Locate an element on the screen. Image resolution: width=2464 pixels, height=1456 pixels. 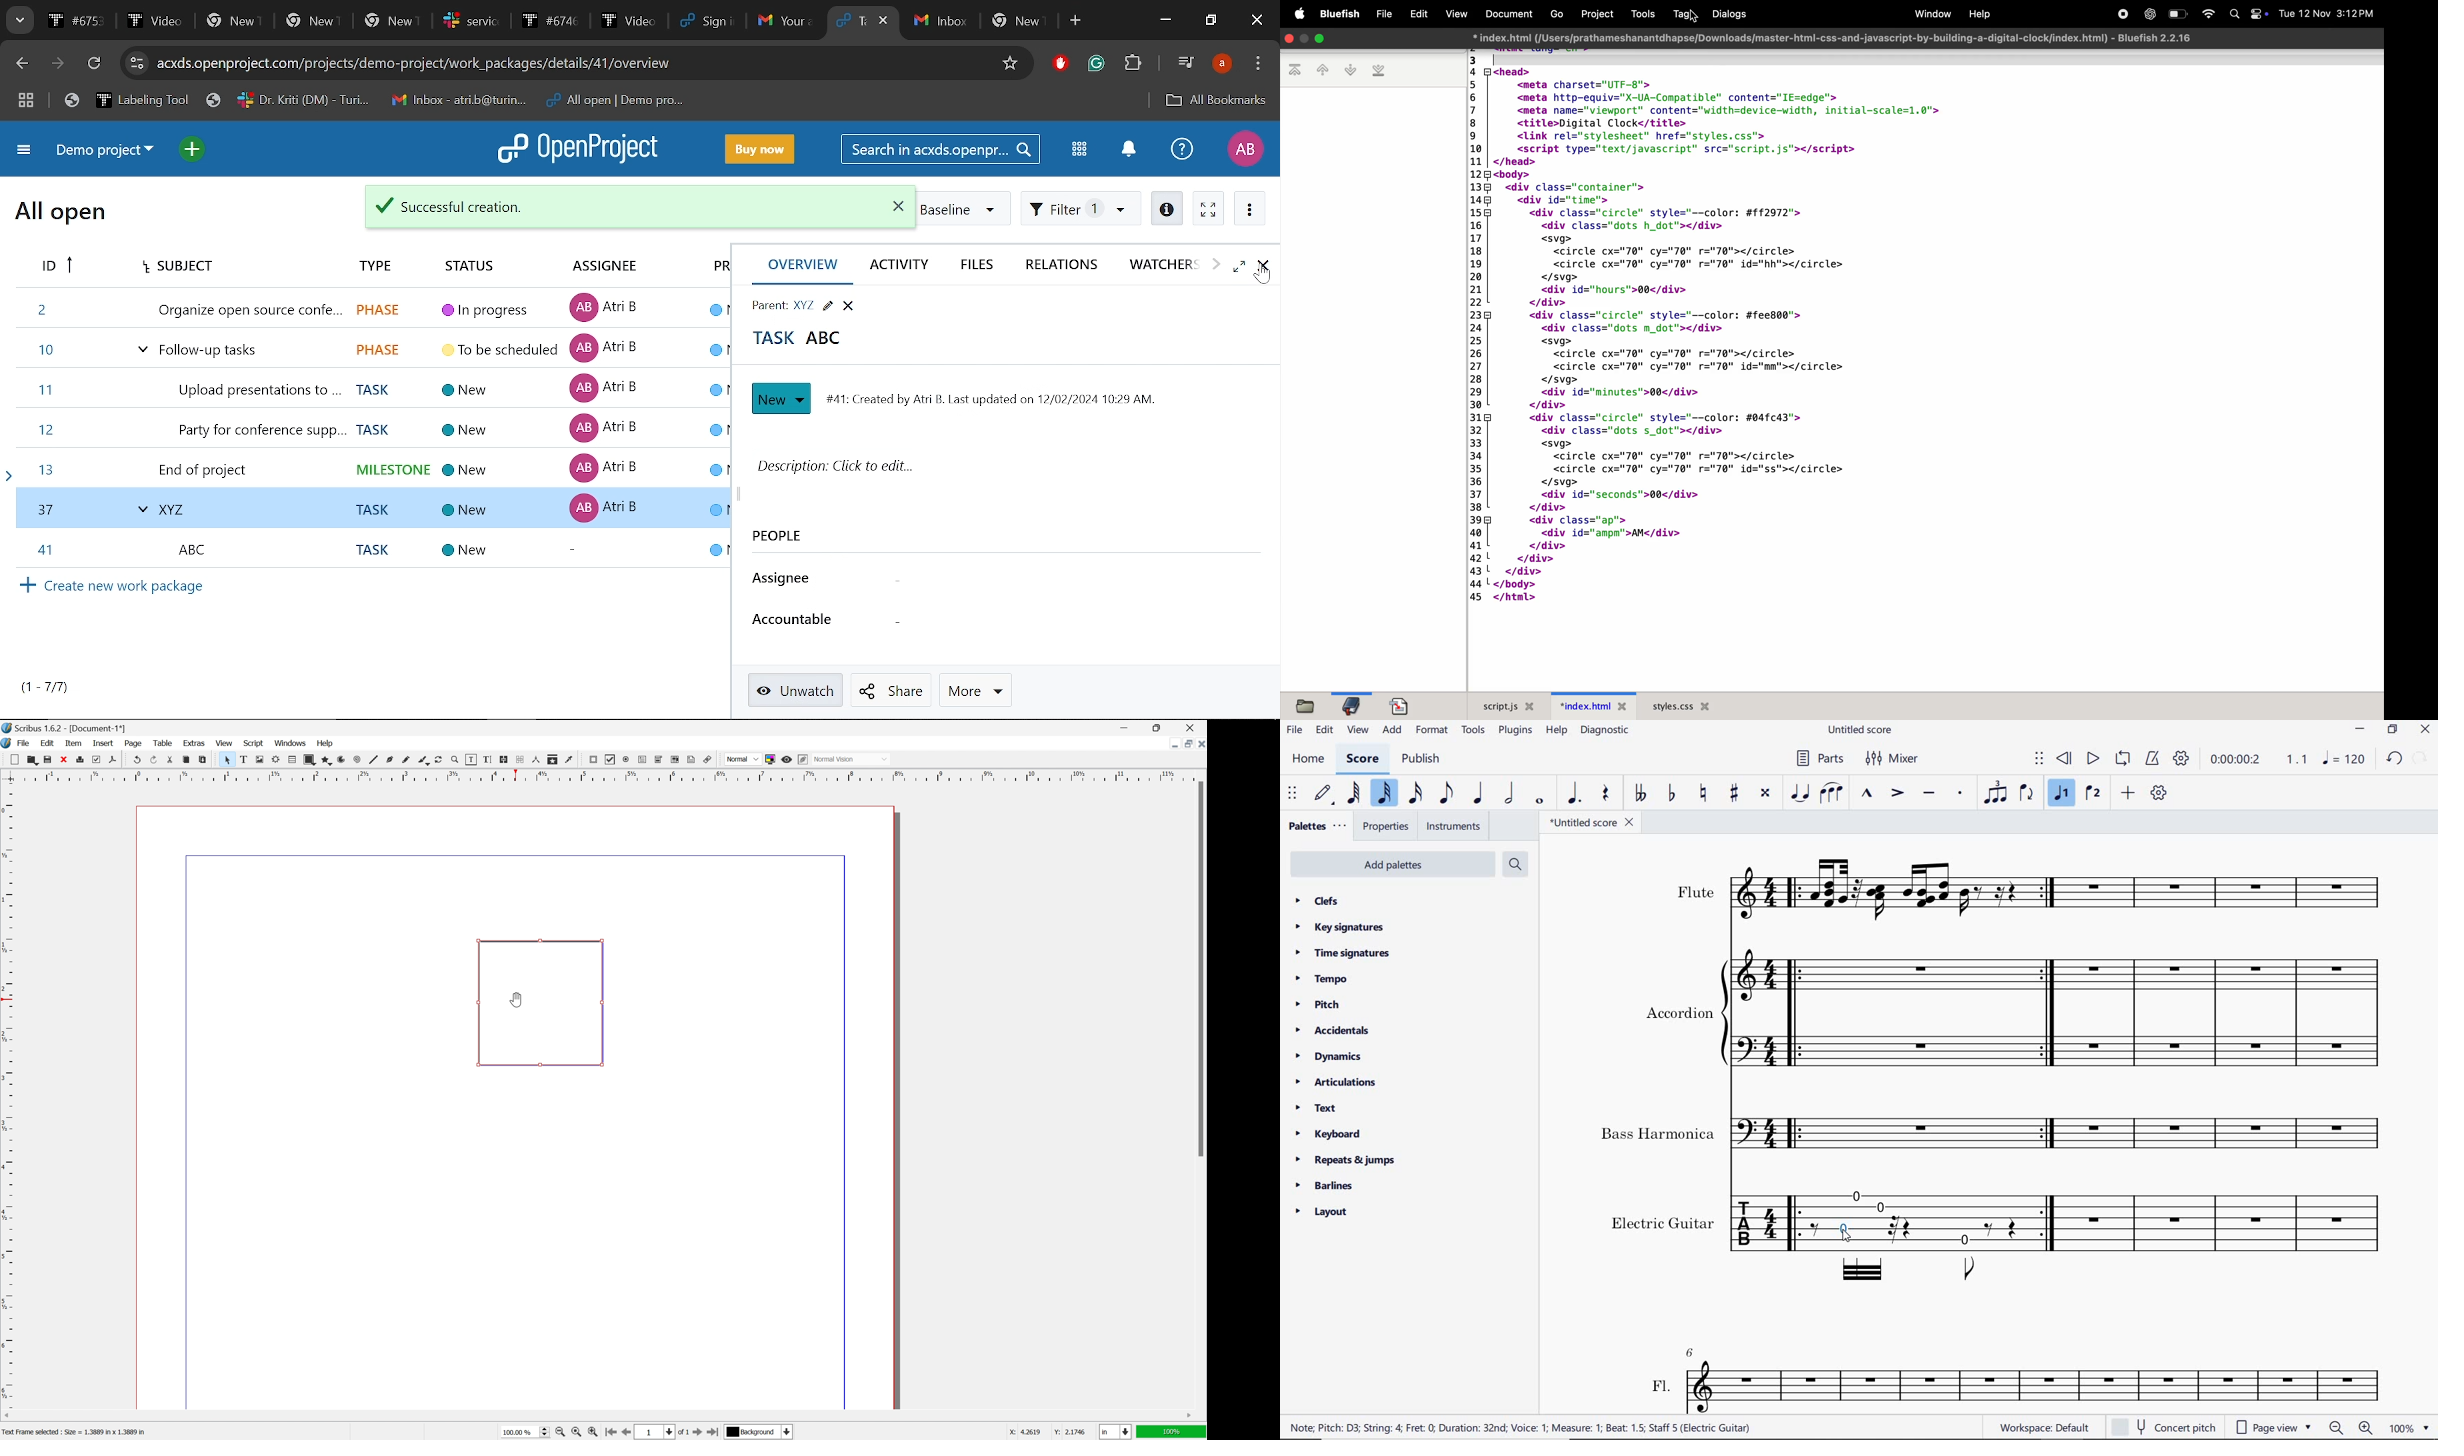
Minimize is located at coordinates (1168, 20).